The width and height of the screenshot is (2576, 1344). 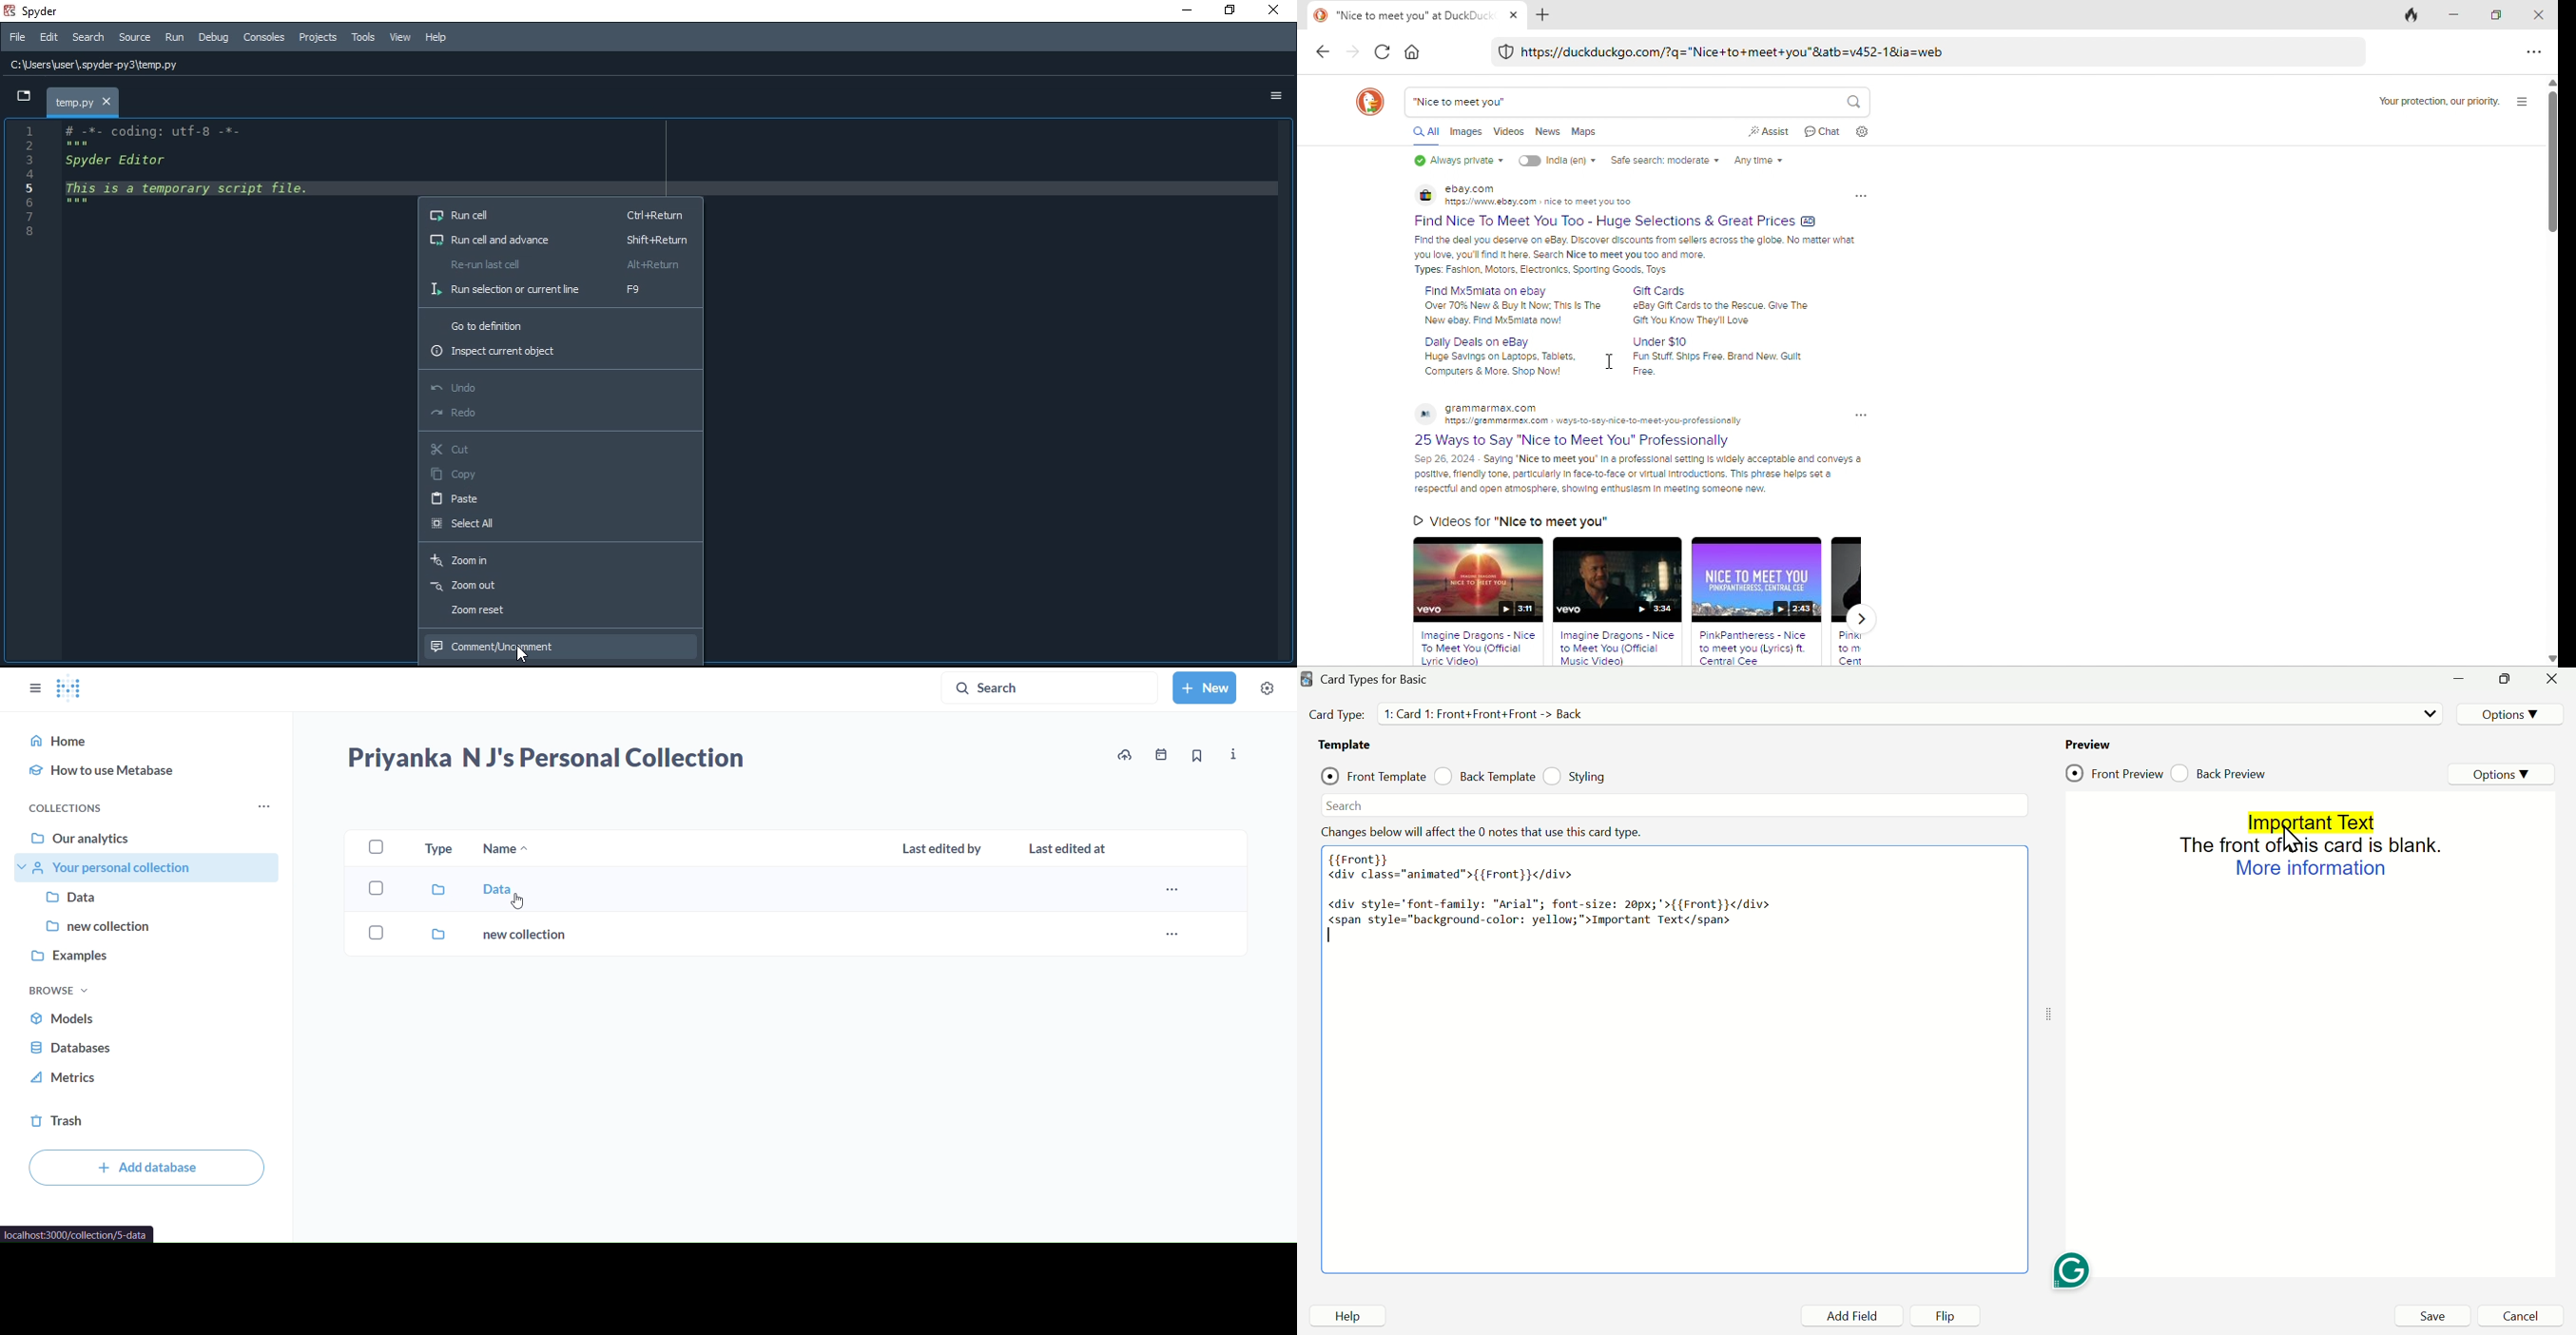 I want to click on refresh, so click(x=1382, y=51).